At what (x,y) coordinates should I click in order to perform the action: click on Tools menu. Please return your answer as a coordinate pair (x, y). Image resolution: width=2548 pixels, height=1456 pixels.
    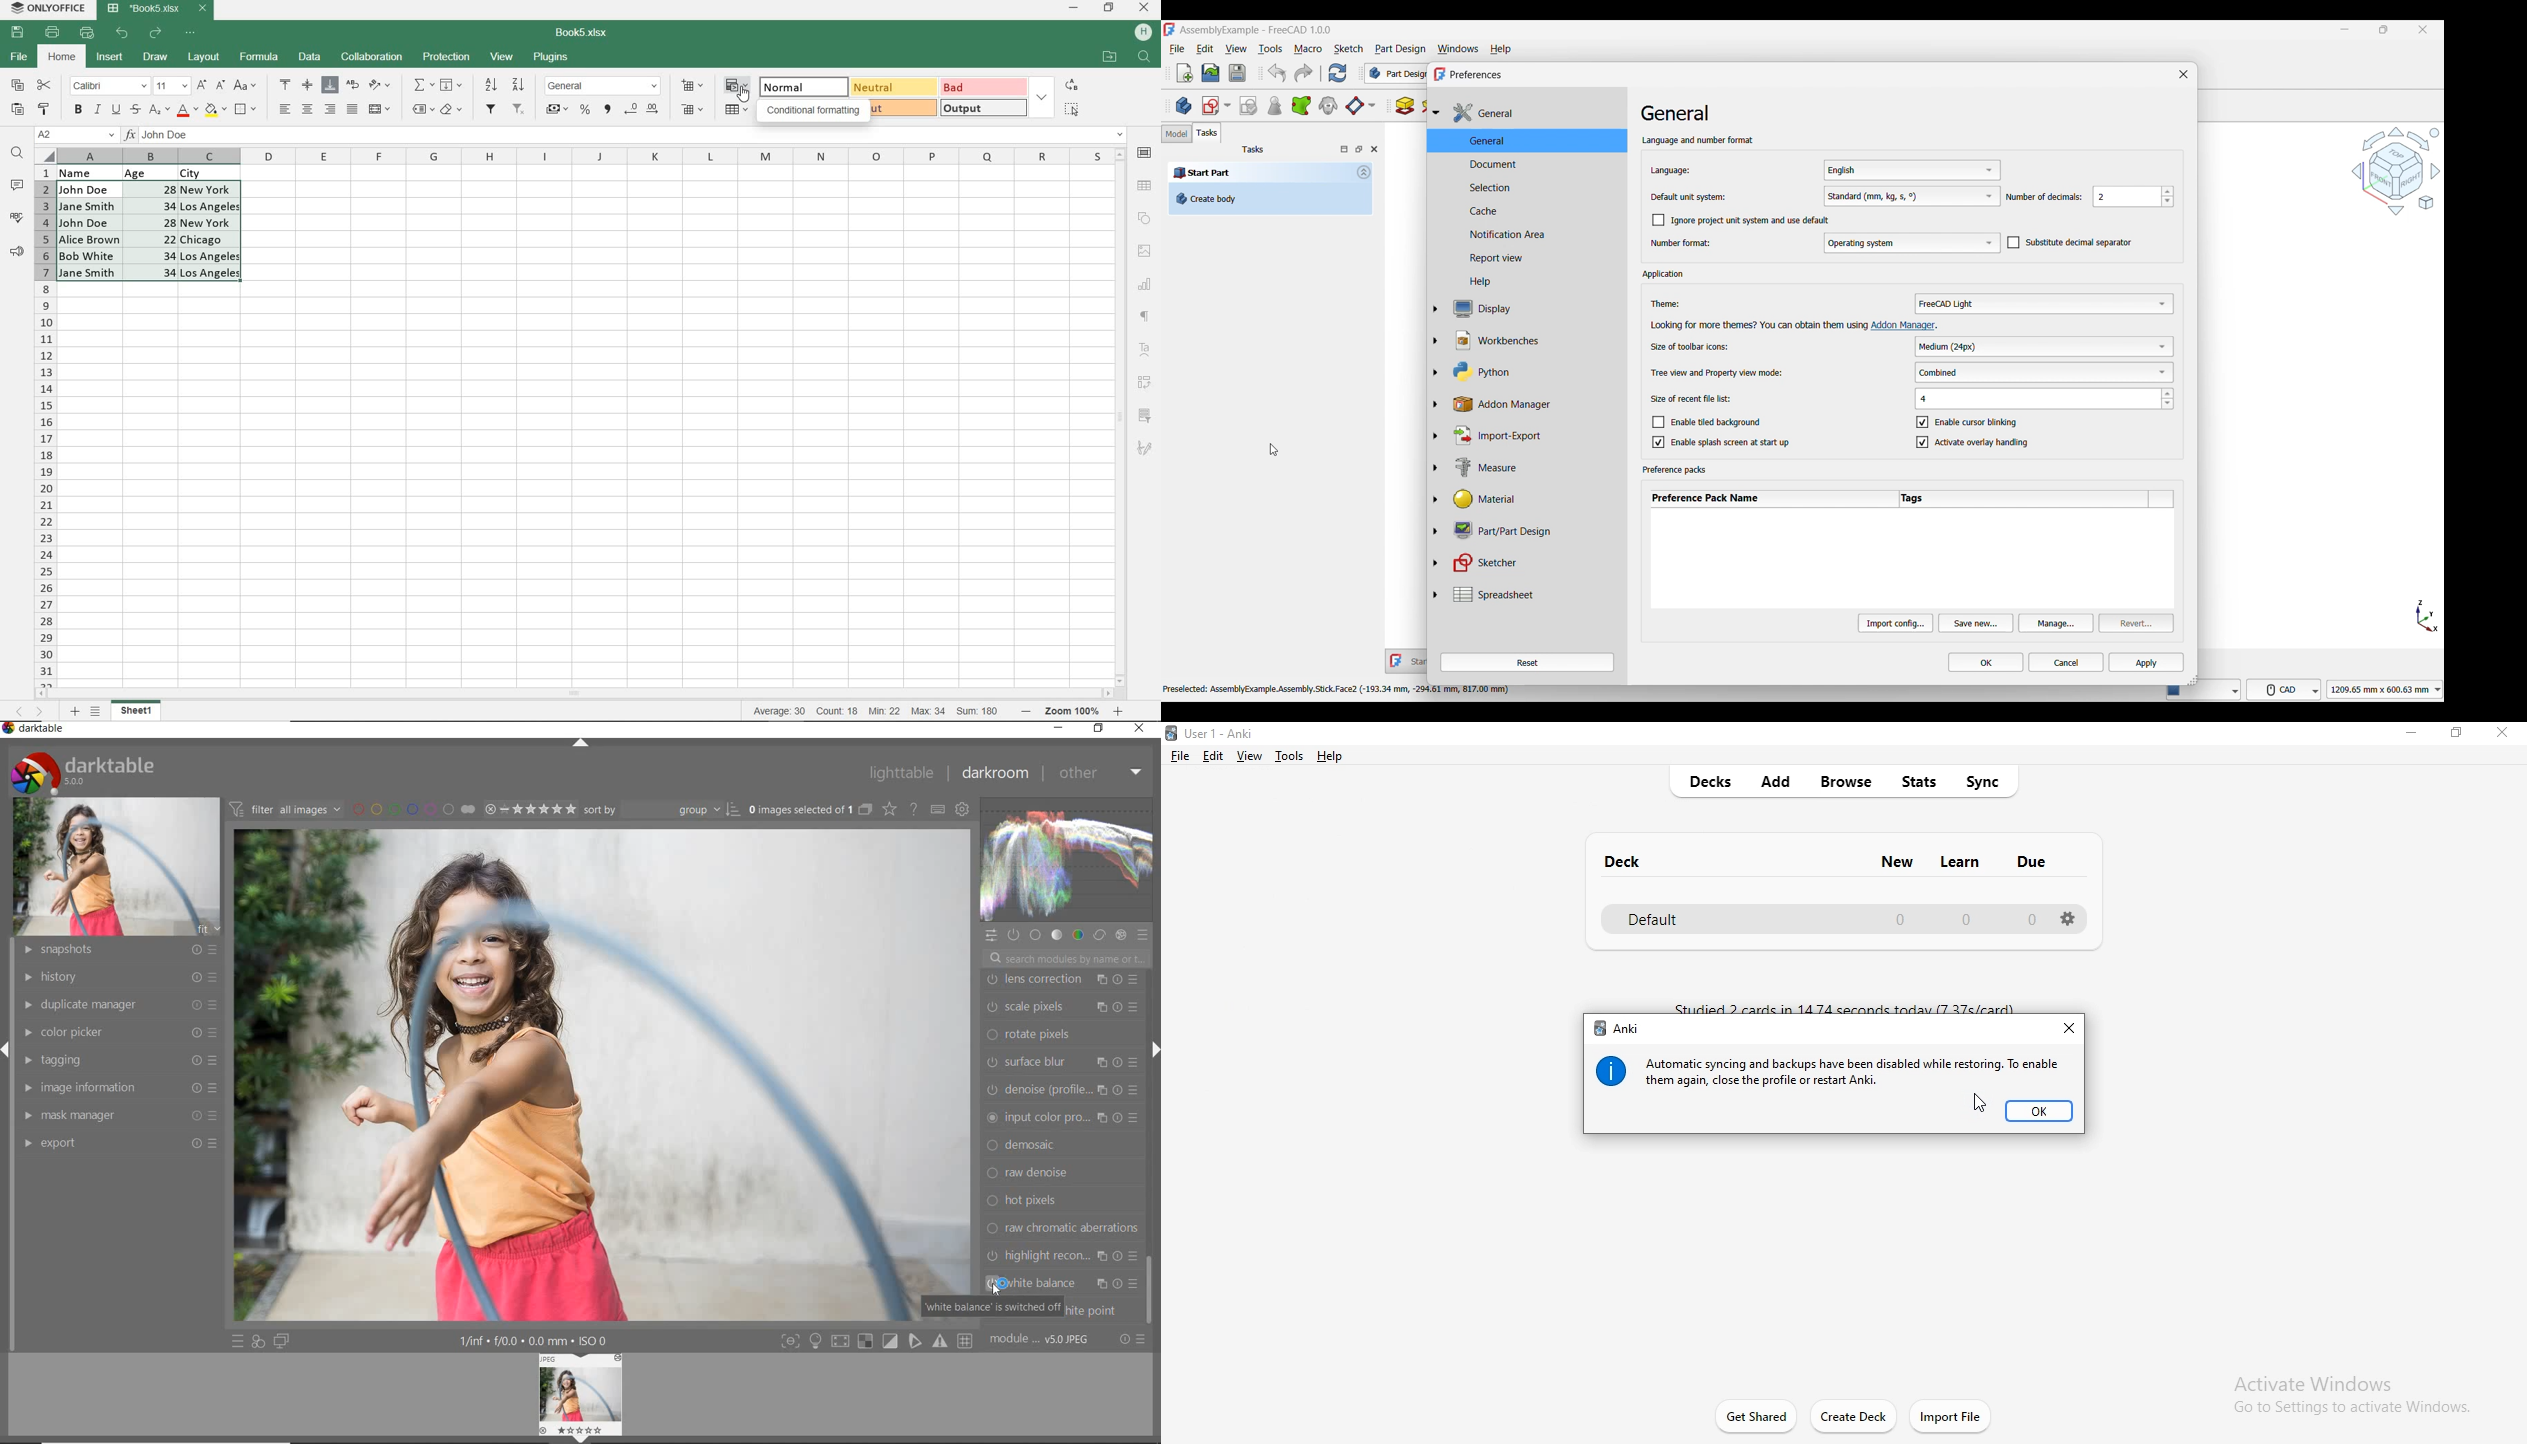
    Looking at the image, I should click on (1271, 49).